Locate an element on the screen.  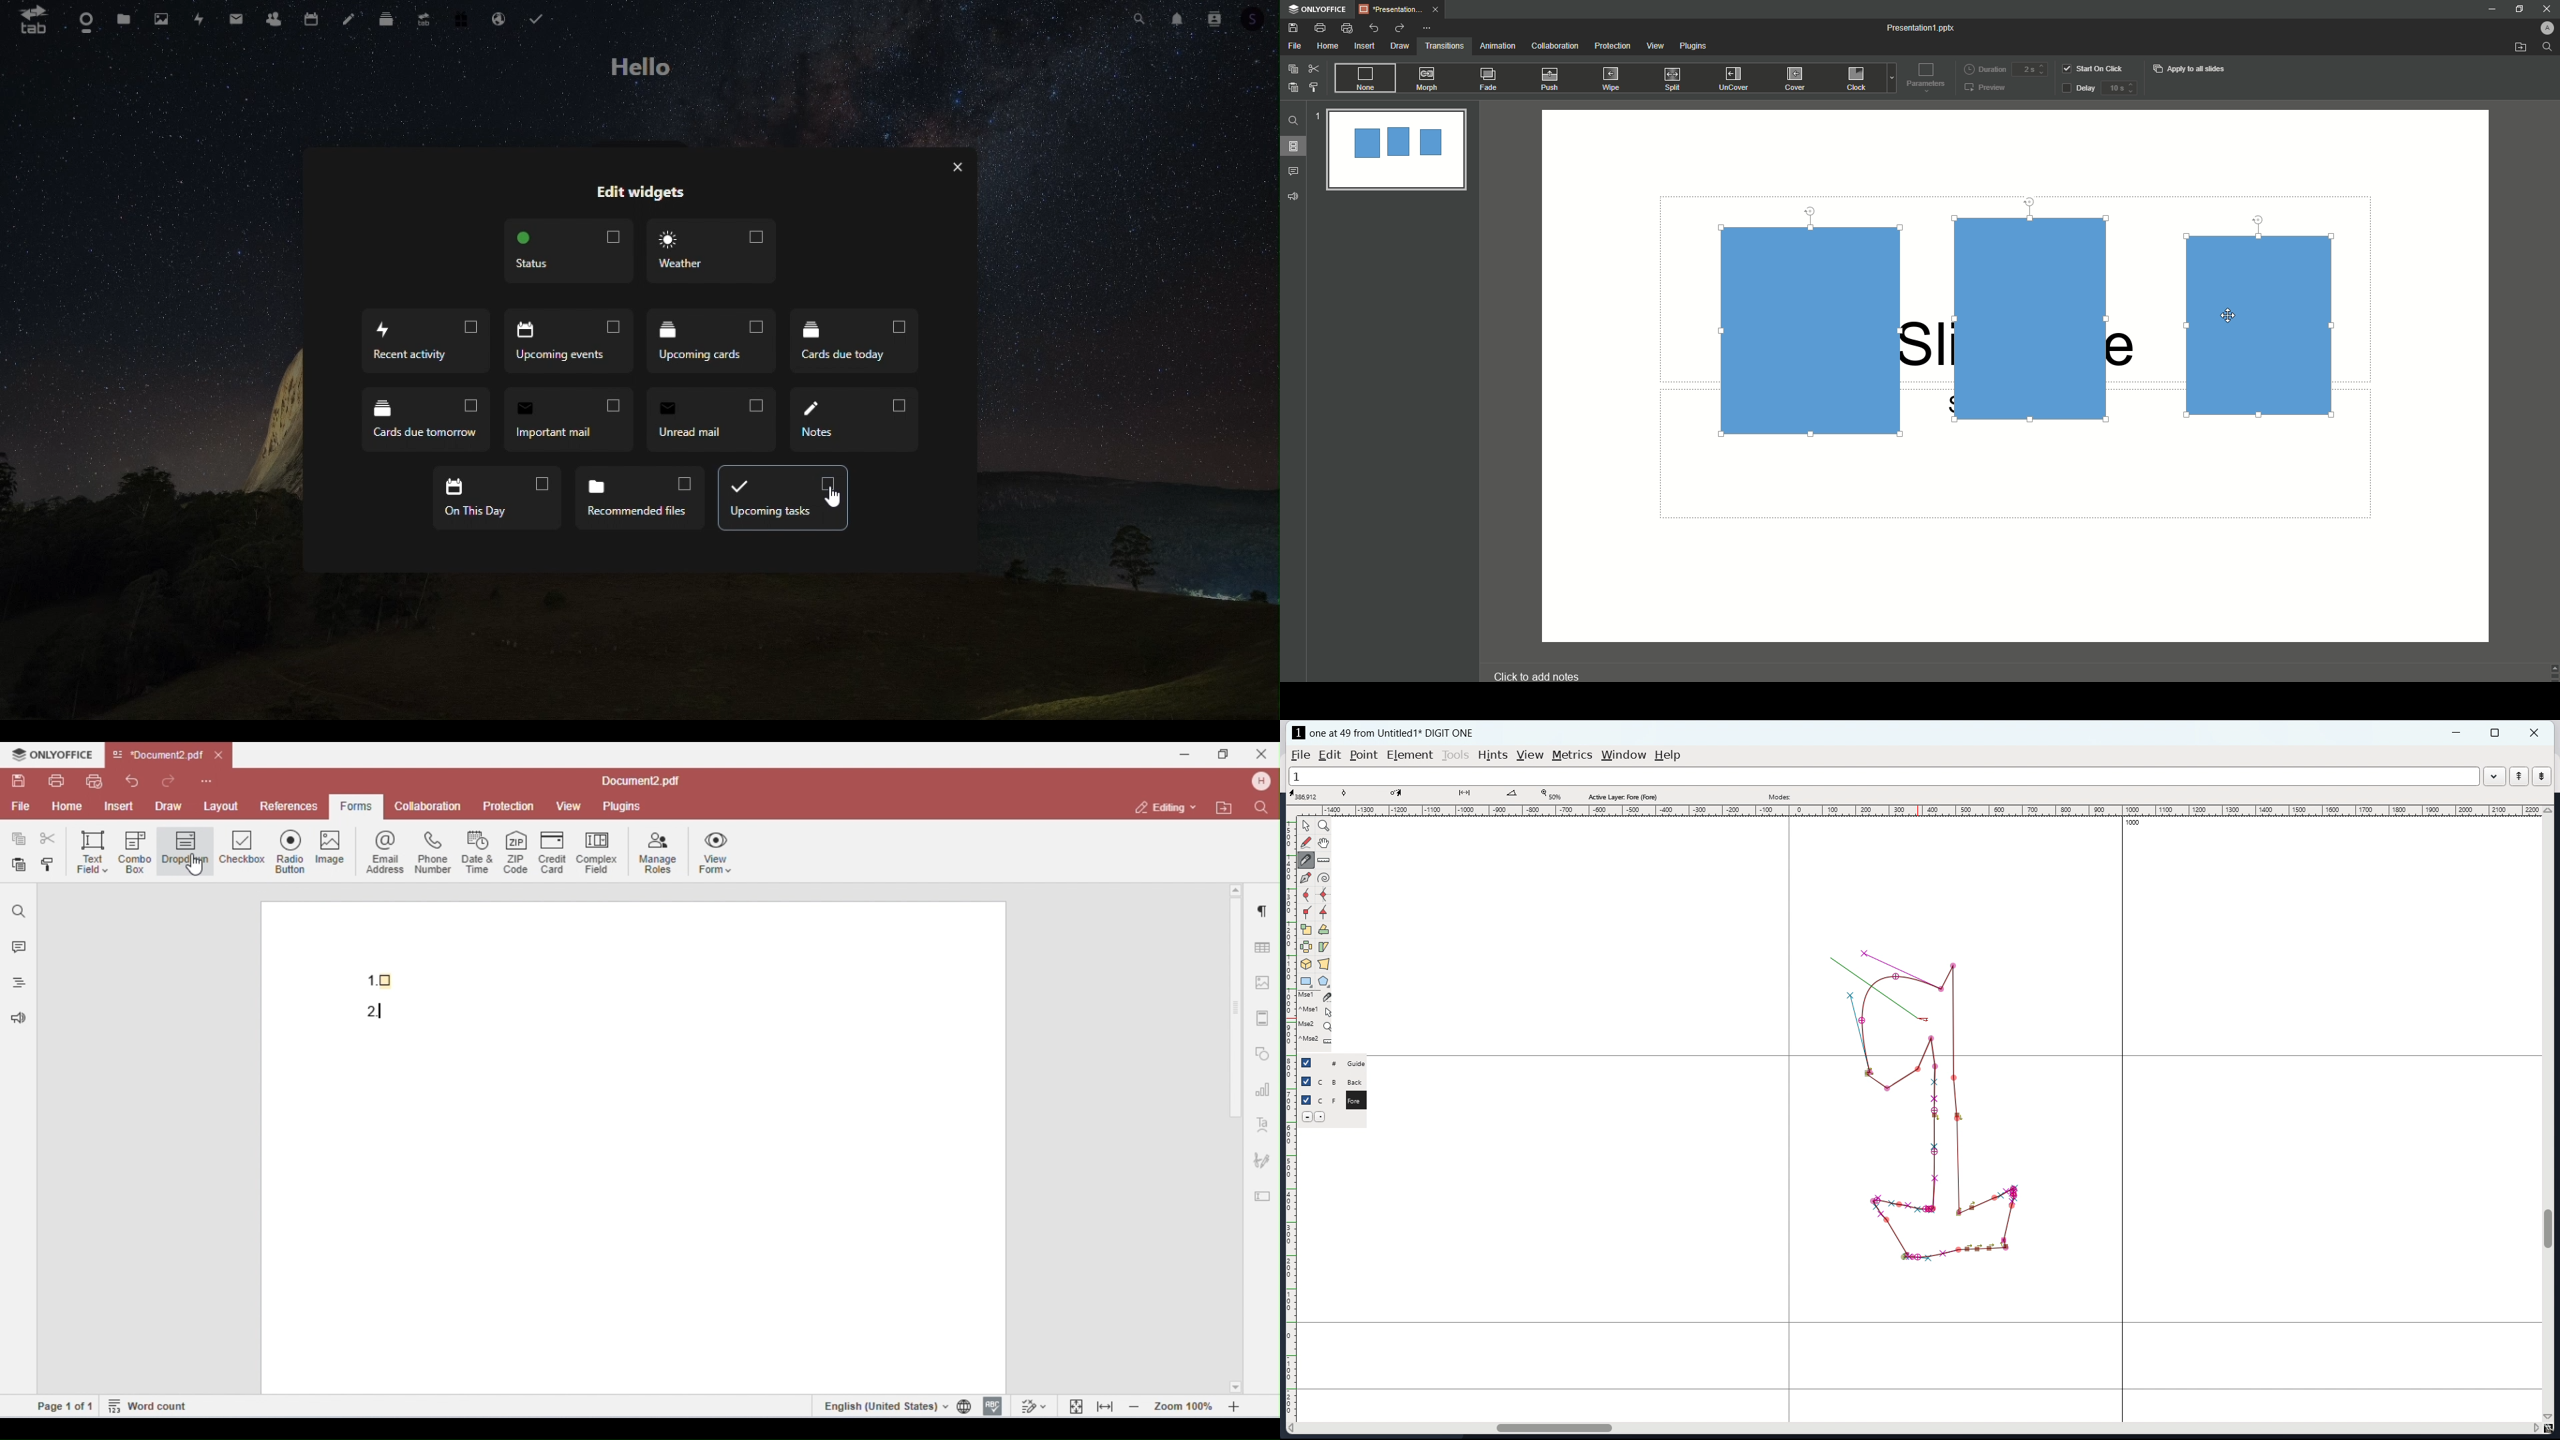
Account icon is located at coordinates (1213, 19).